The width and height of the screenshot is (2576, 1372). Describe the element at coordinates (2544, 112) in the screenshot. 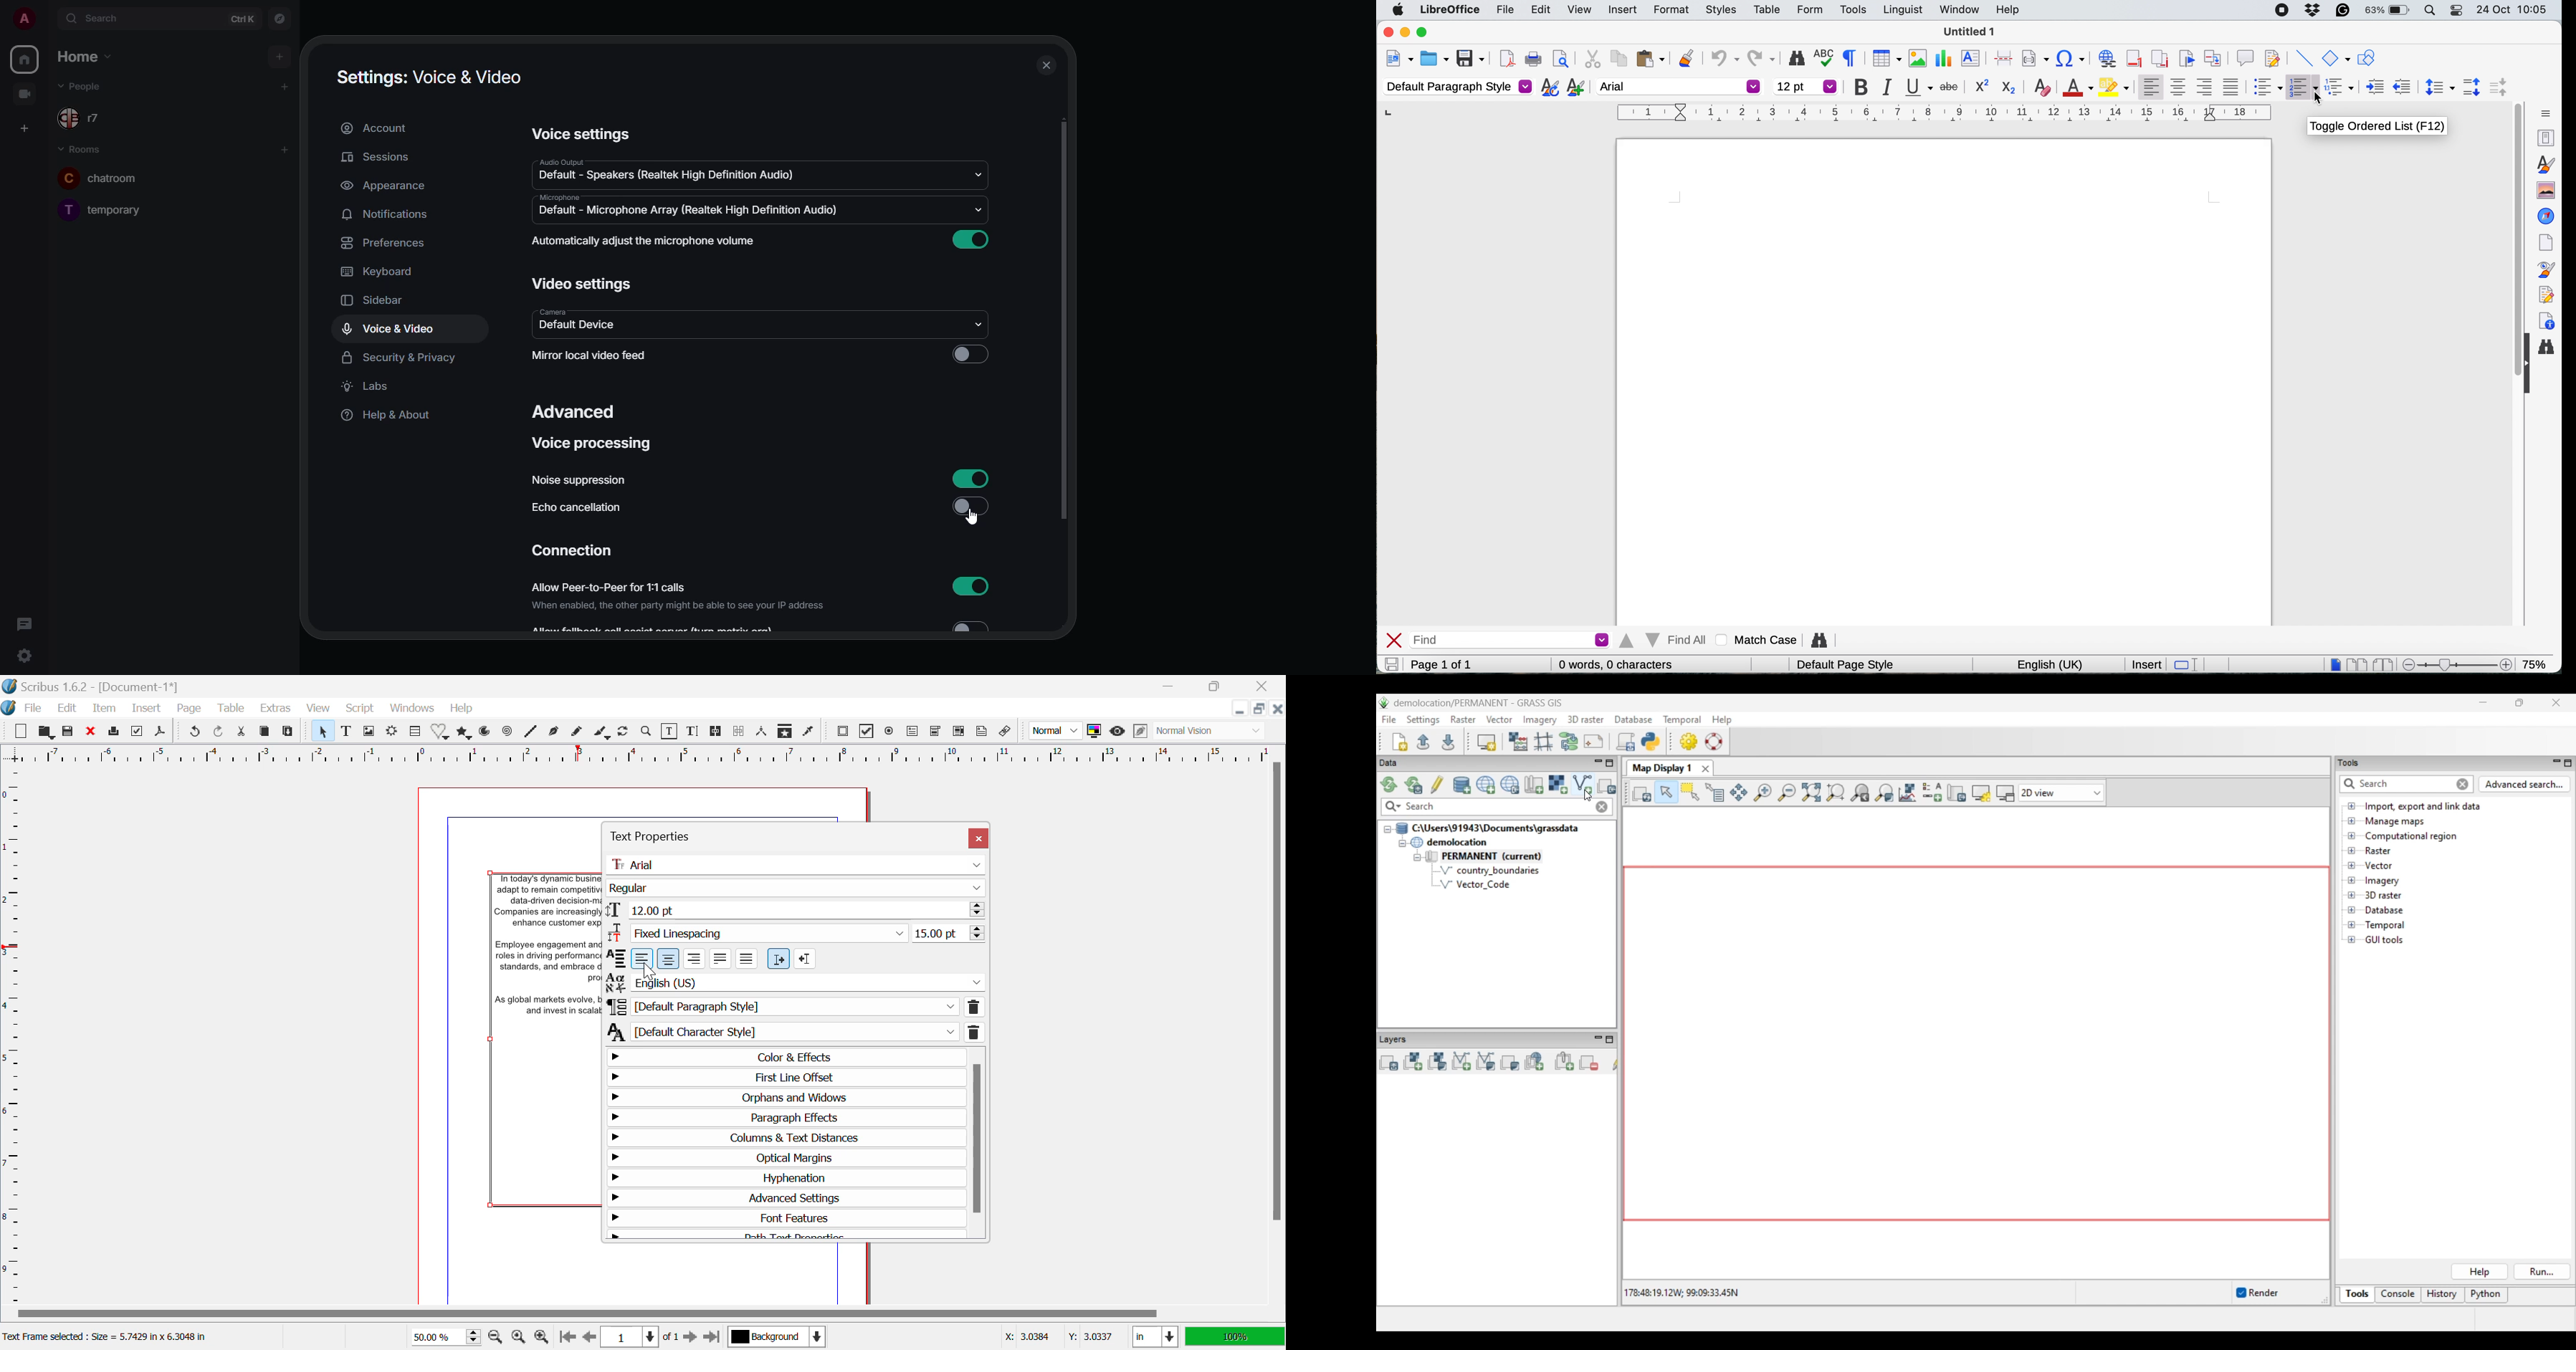

I see `sidebar settings` at that location.